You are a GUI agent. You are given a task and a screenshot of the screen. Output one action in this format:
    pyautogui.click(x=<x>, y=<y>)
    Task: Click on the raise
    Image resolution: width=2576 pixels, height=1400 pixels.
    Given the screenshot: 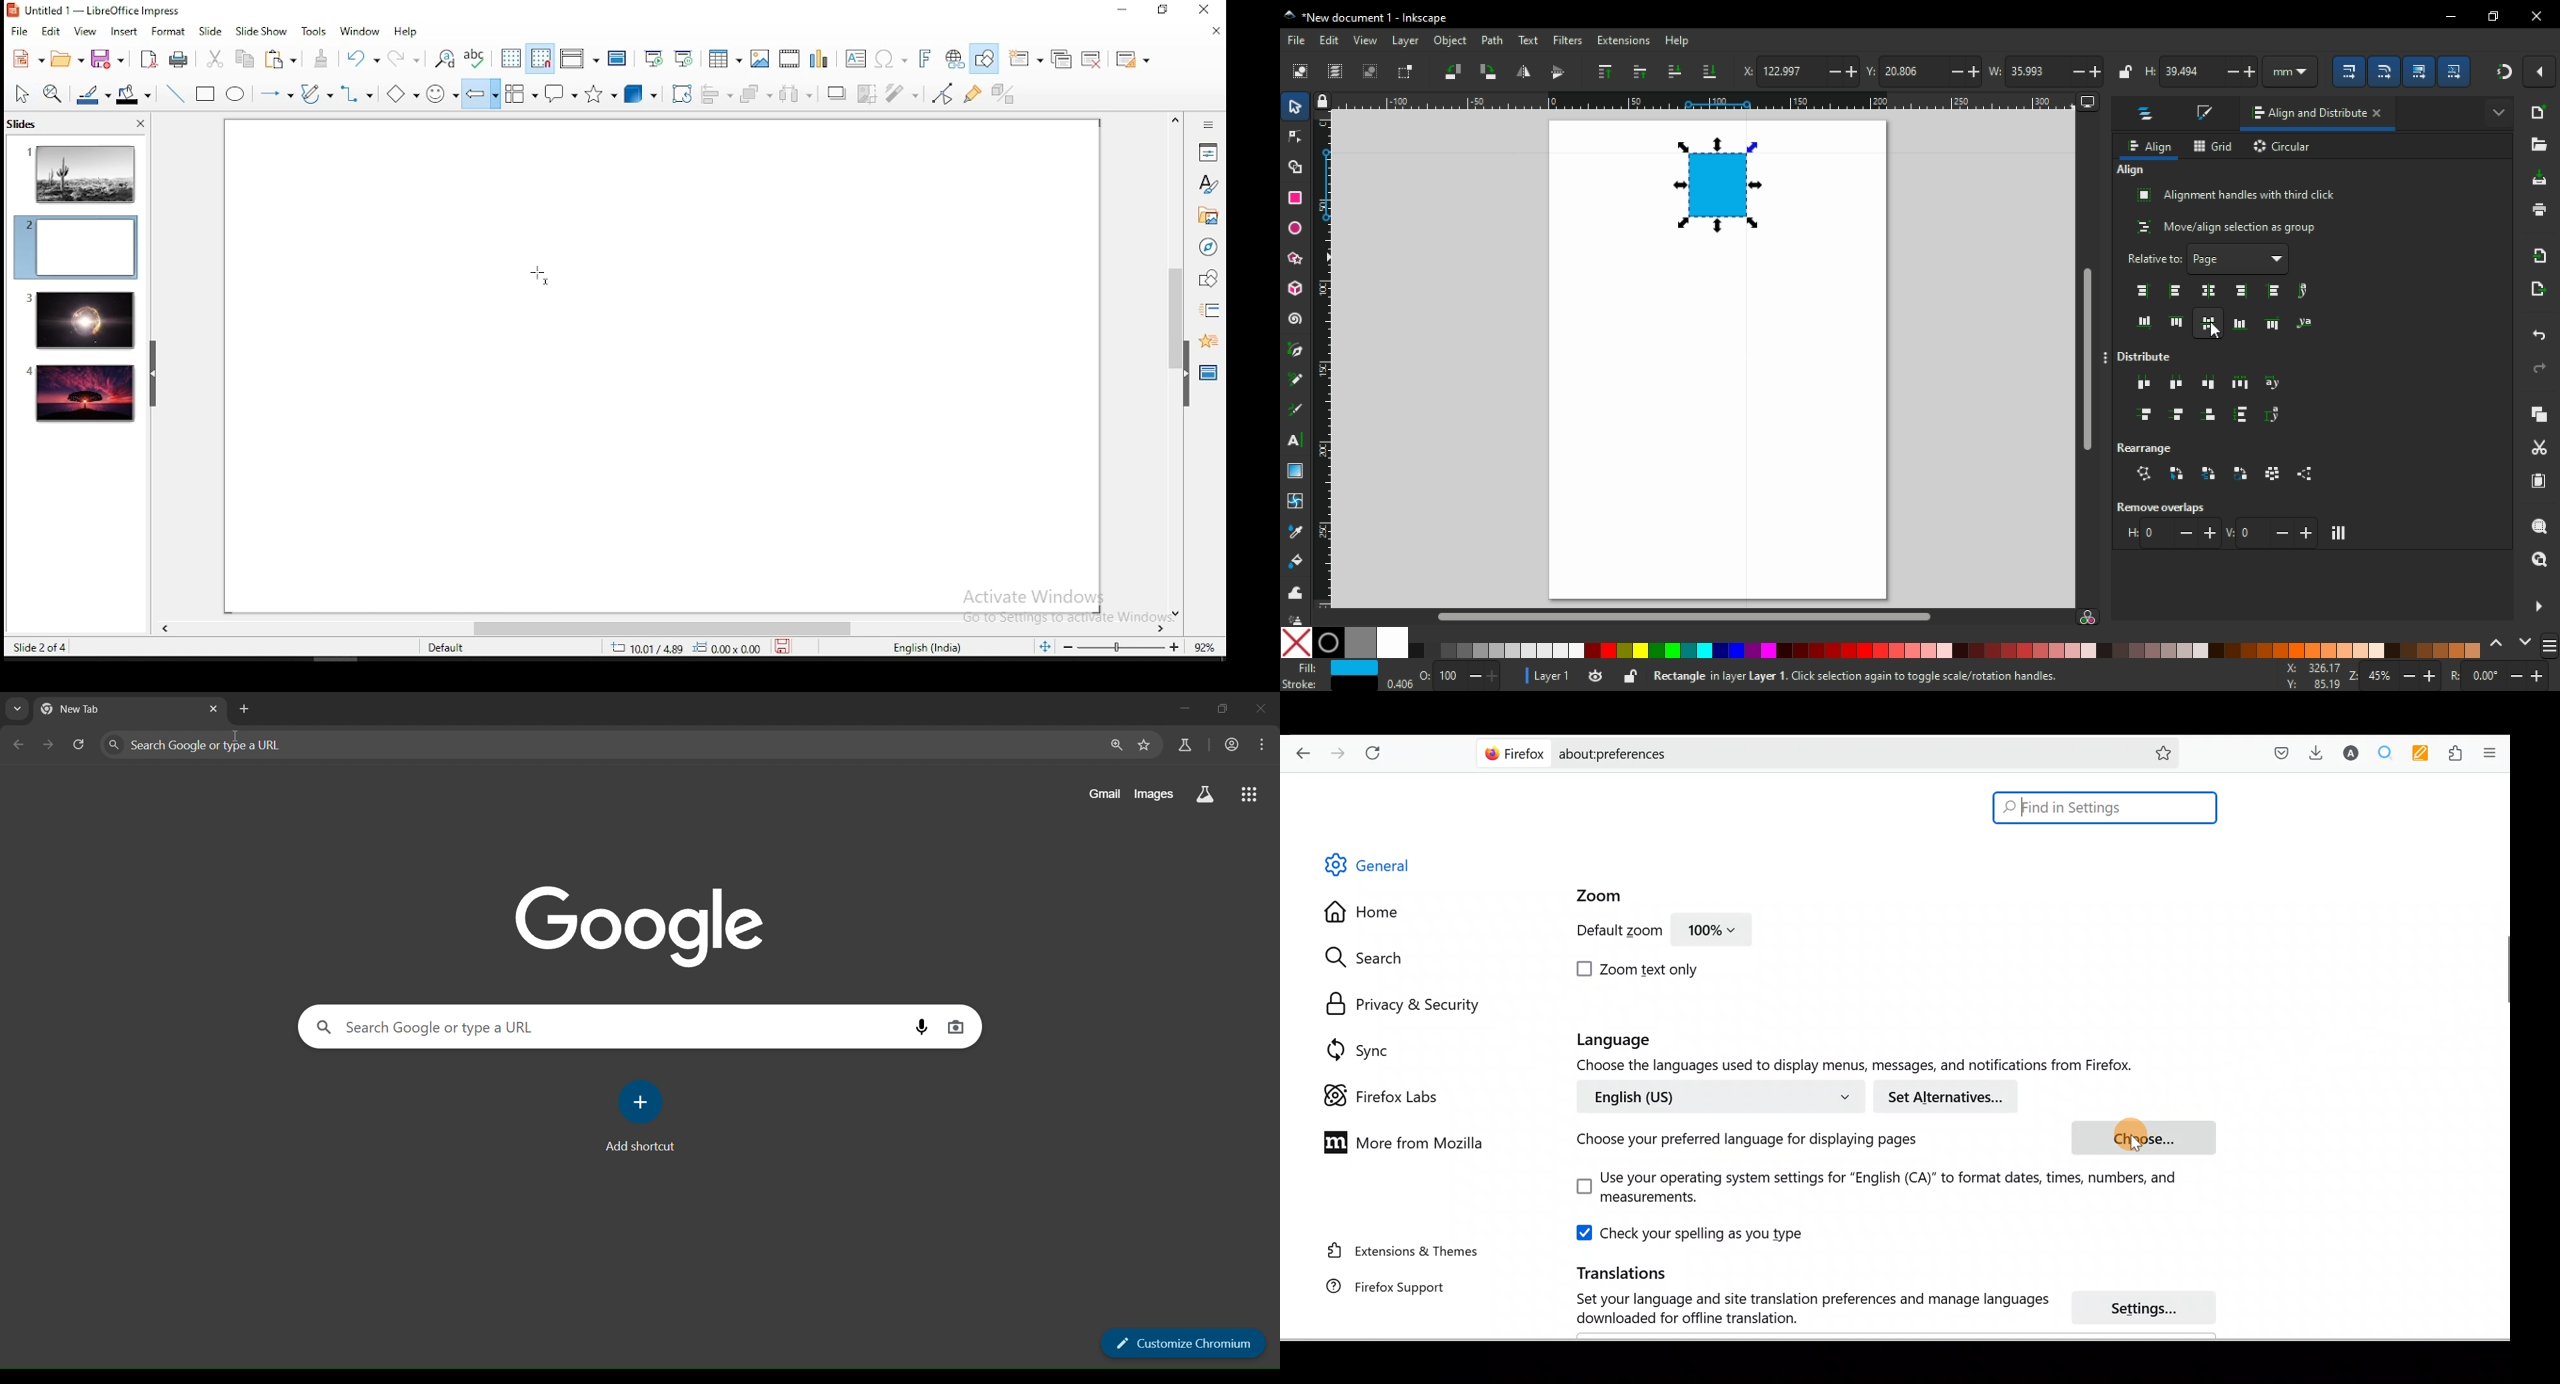 What is the action you would take?
    pyautogui.click(x=1641, y=72)
    